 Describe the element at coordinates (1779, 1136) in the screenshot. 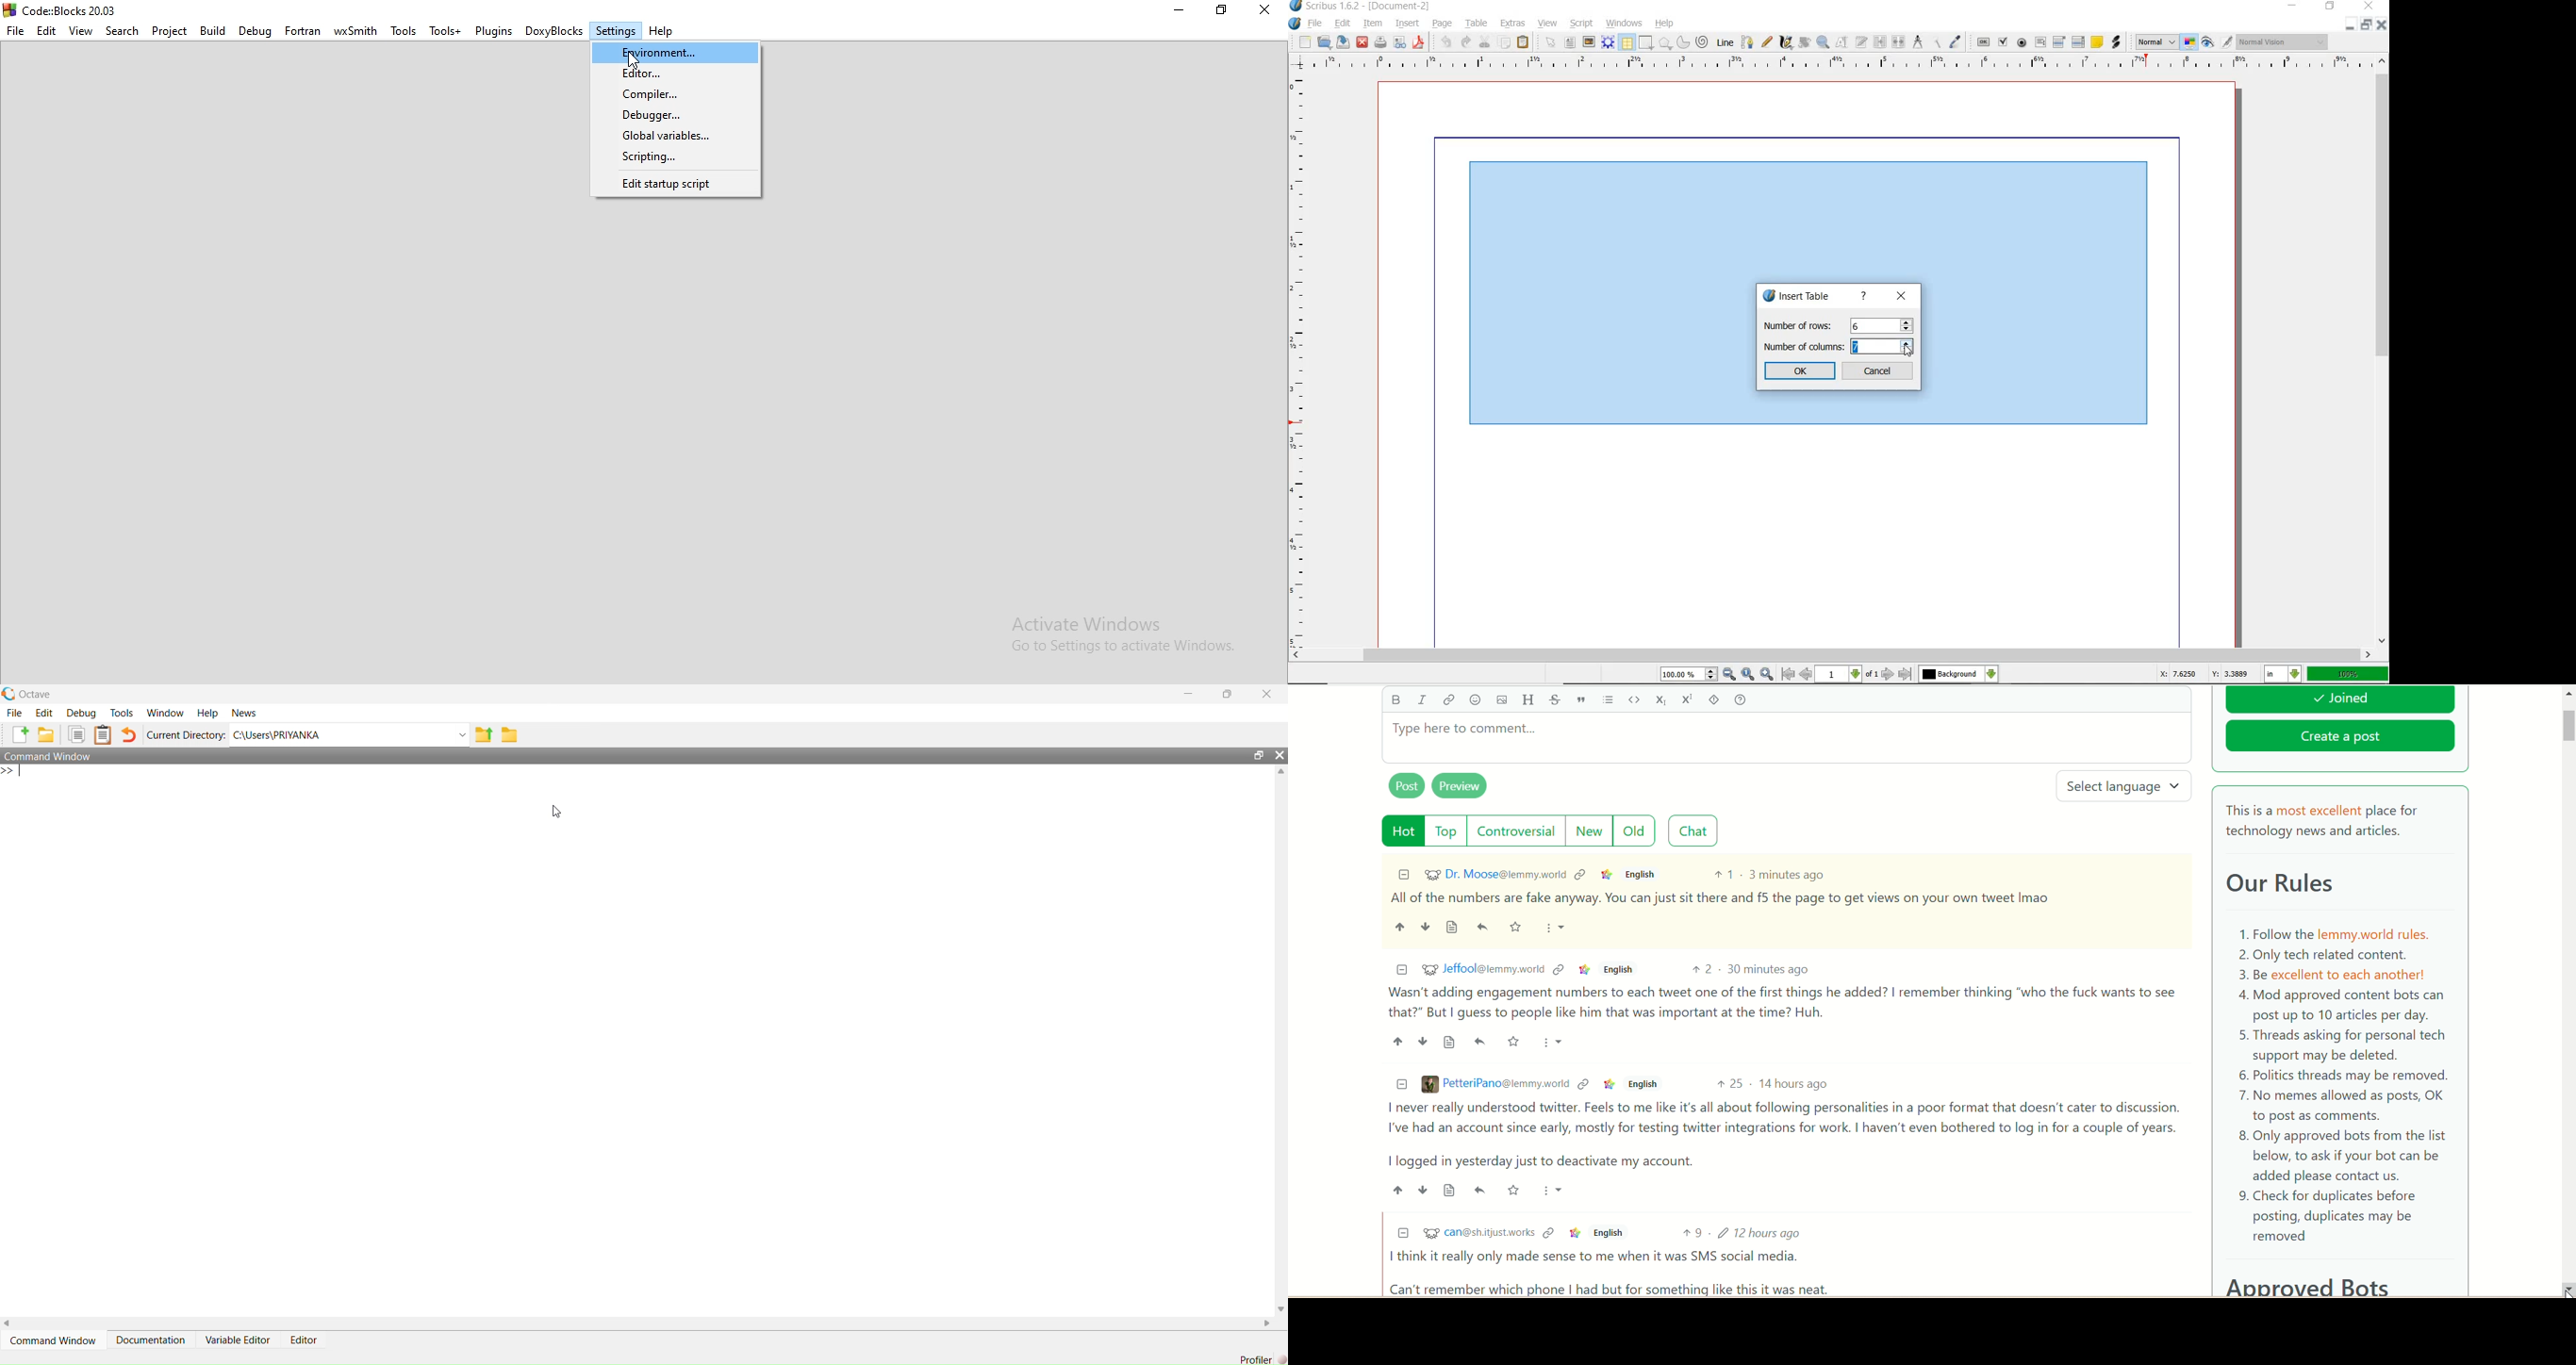

I see `| never really understood twitter. Feels to me like it’s all about following personalities in a poor format that doesn’t cater to discussion.
I've had an account since early, mostly for testing twitter integrations for work. I haven't even bothered to log in for a couple of years.
I logged in yesterday just to deactivate my account.` at that location.